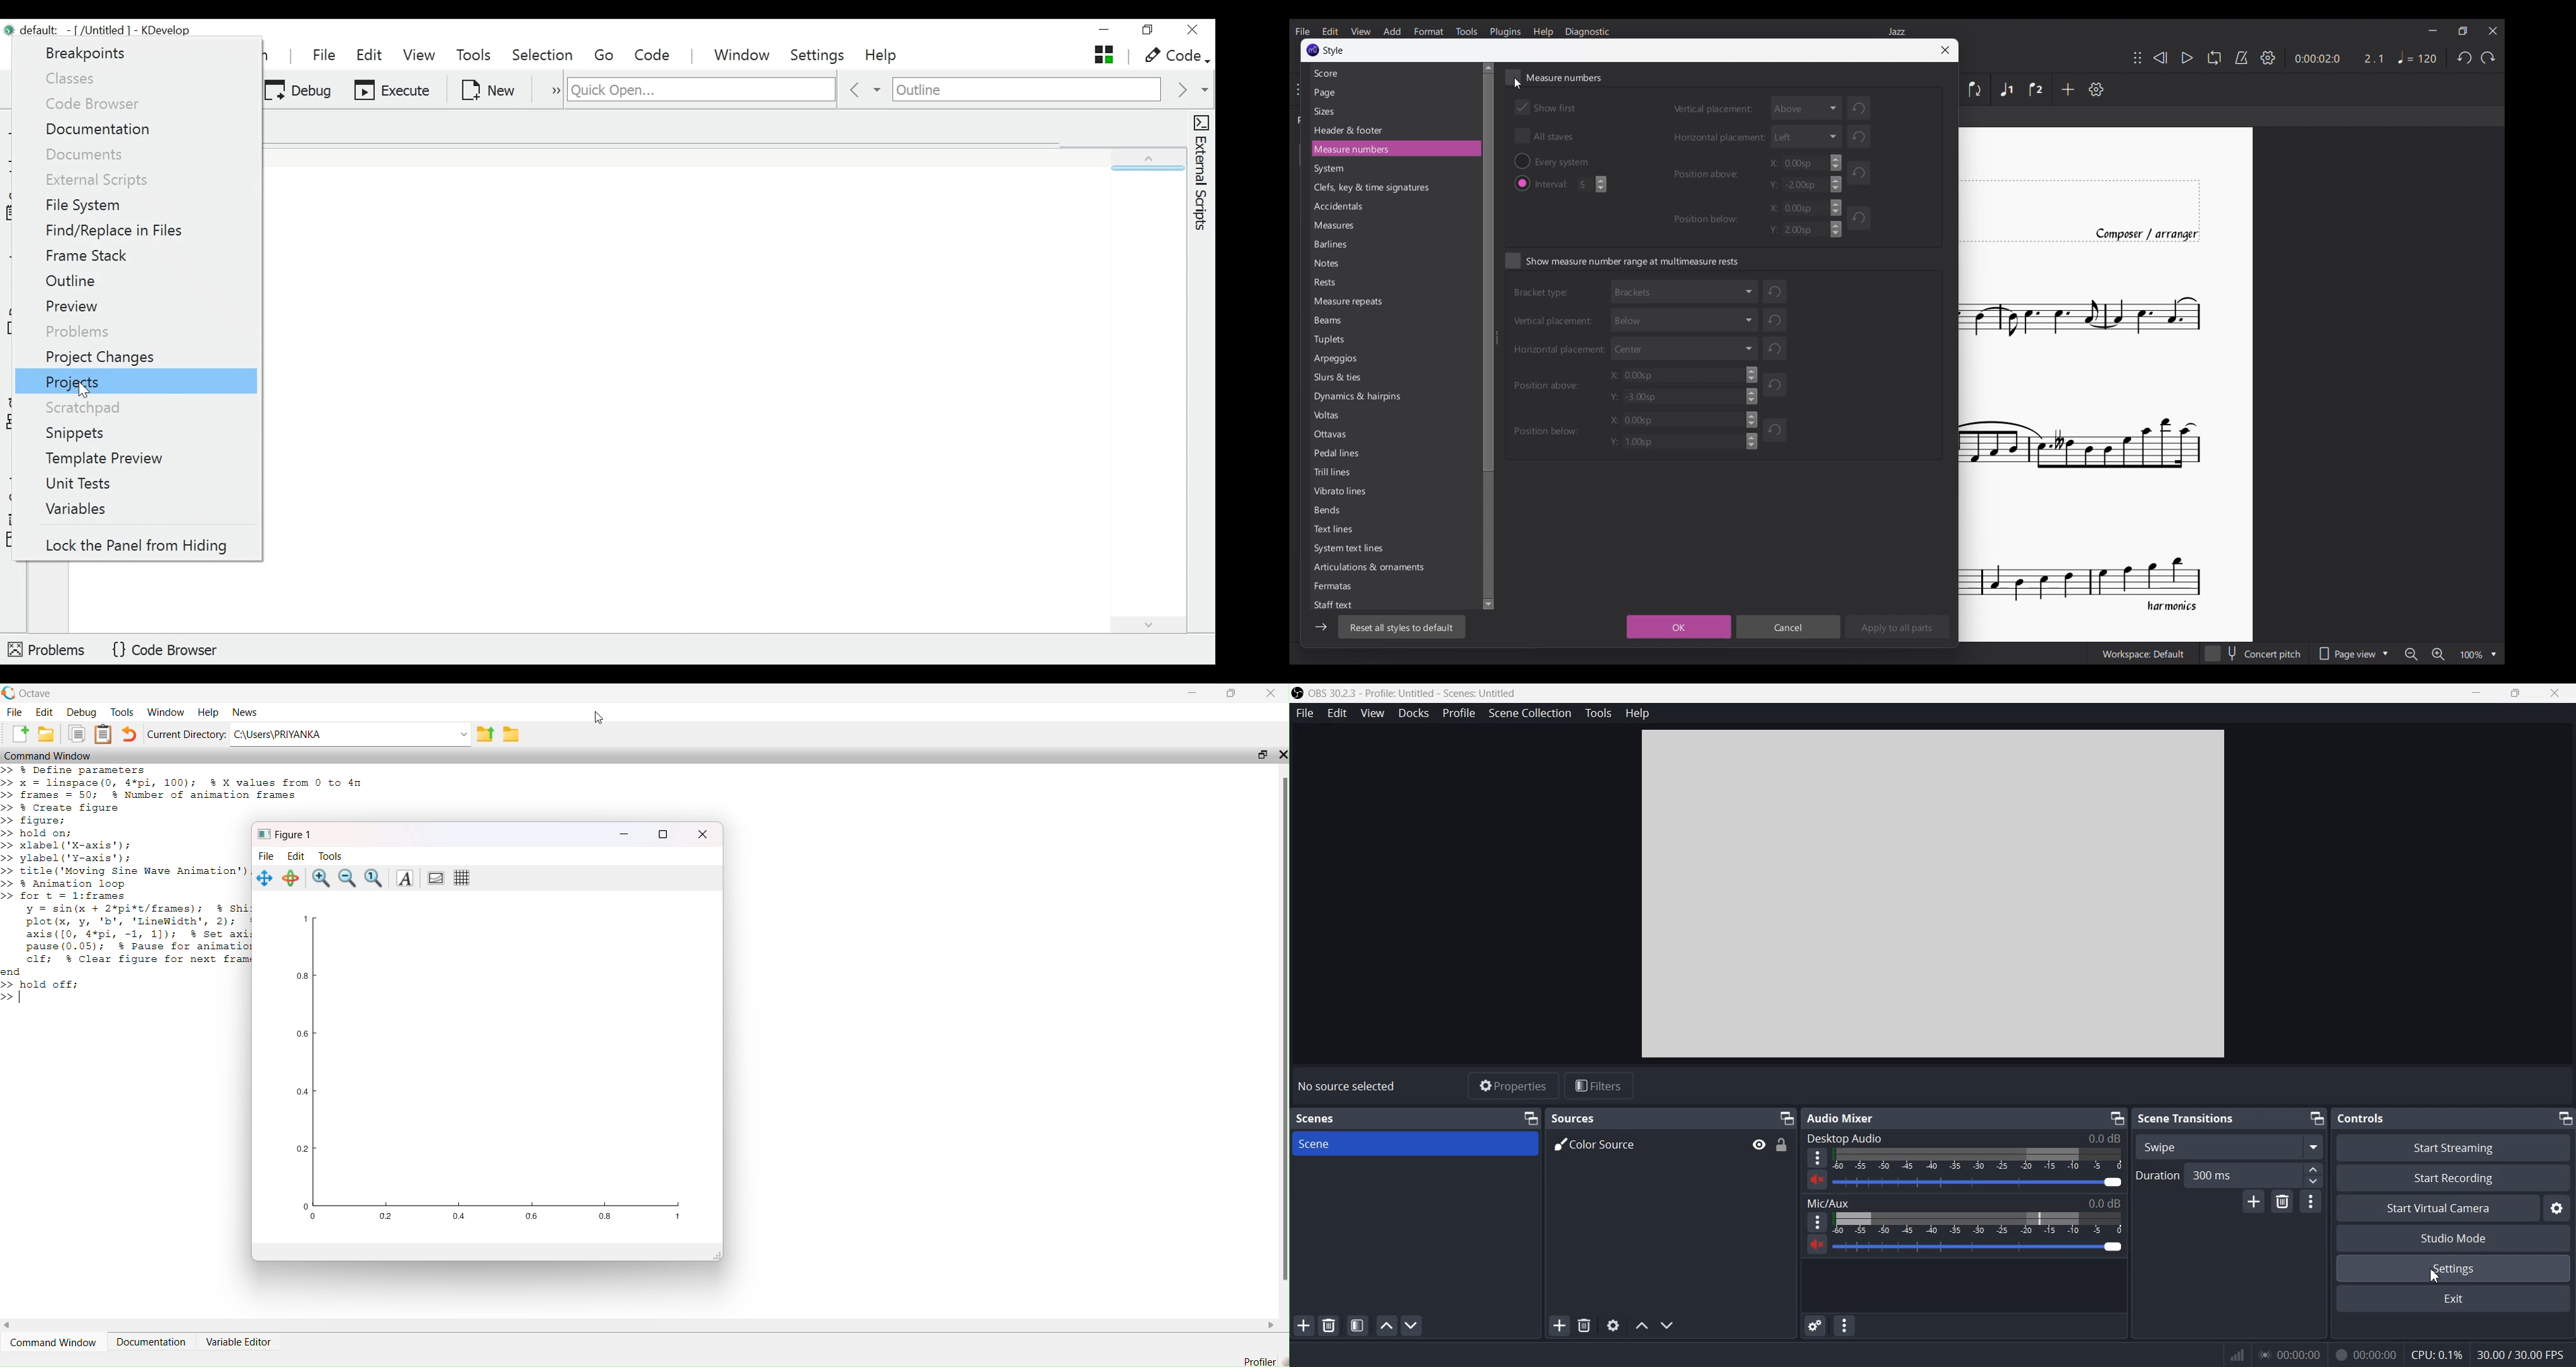 The width and height of the screenshot is (2576, 1372). Describe the element at coordinates (1334, 585) in the screenshot. I see `Ferraates` at that location.